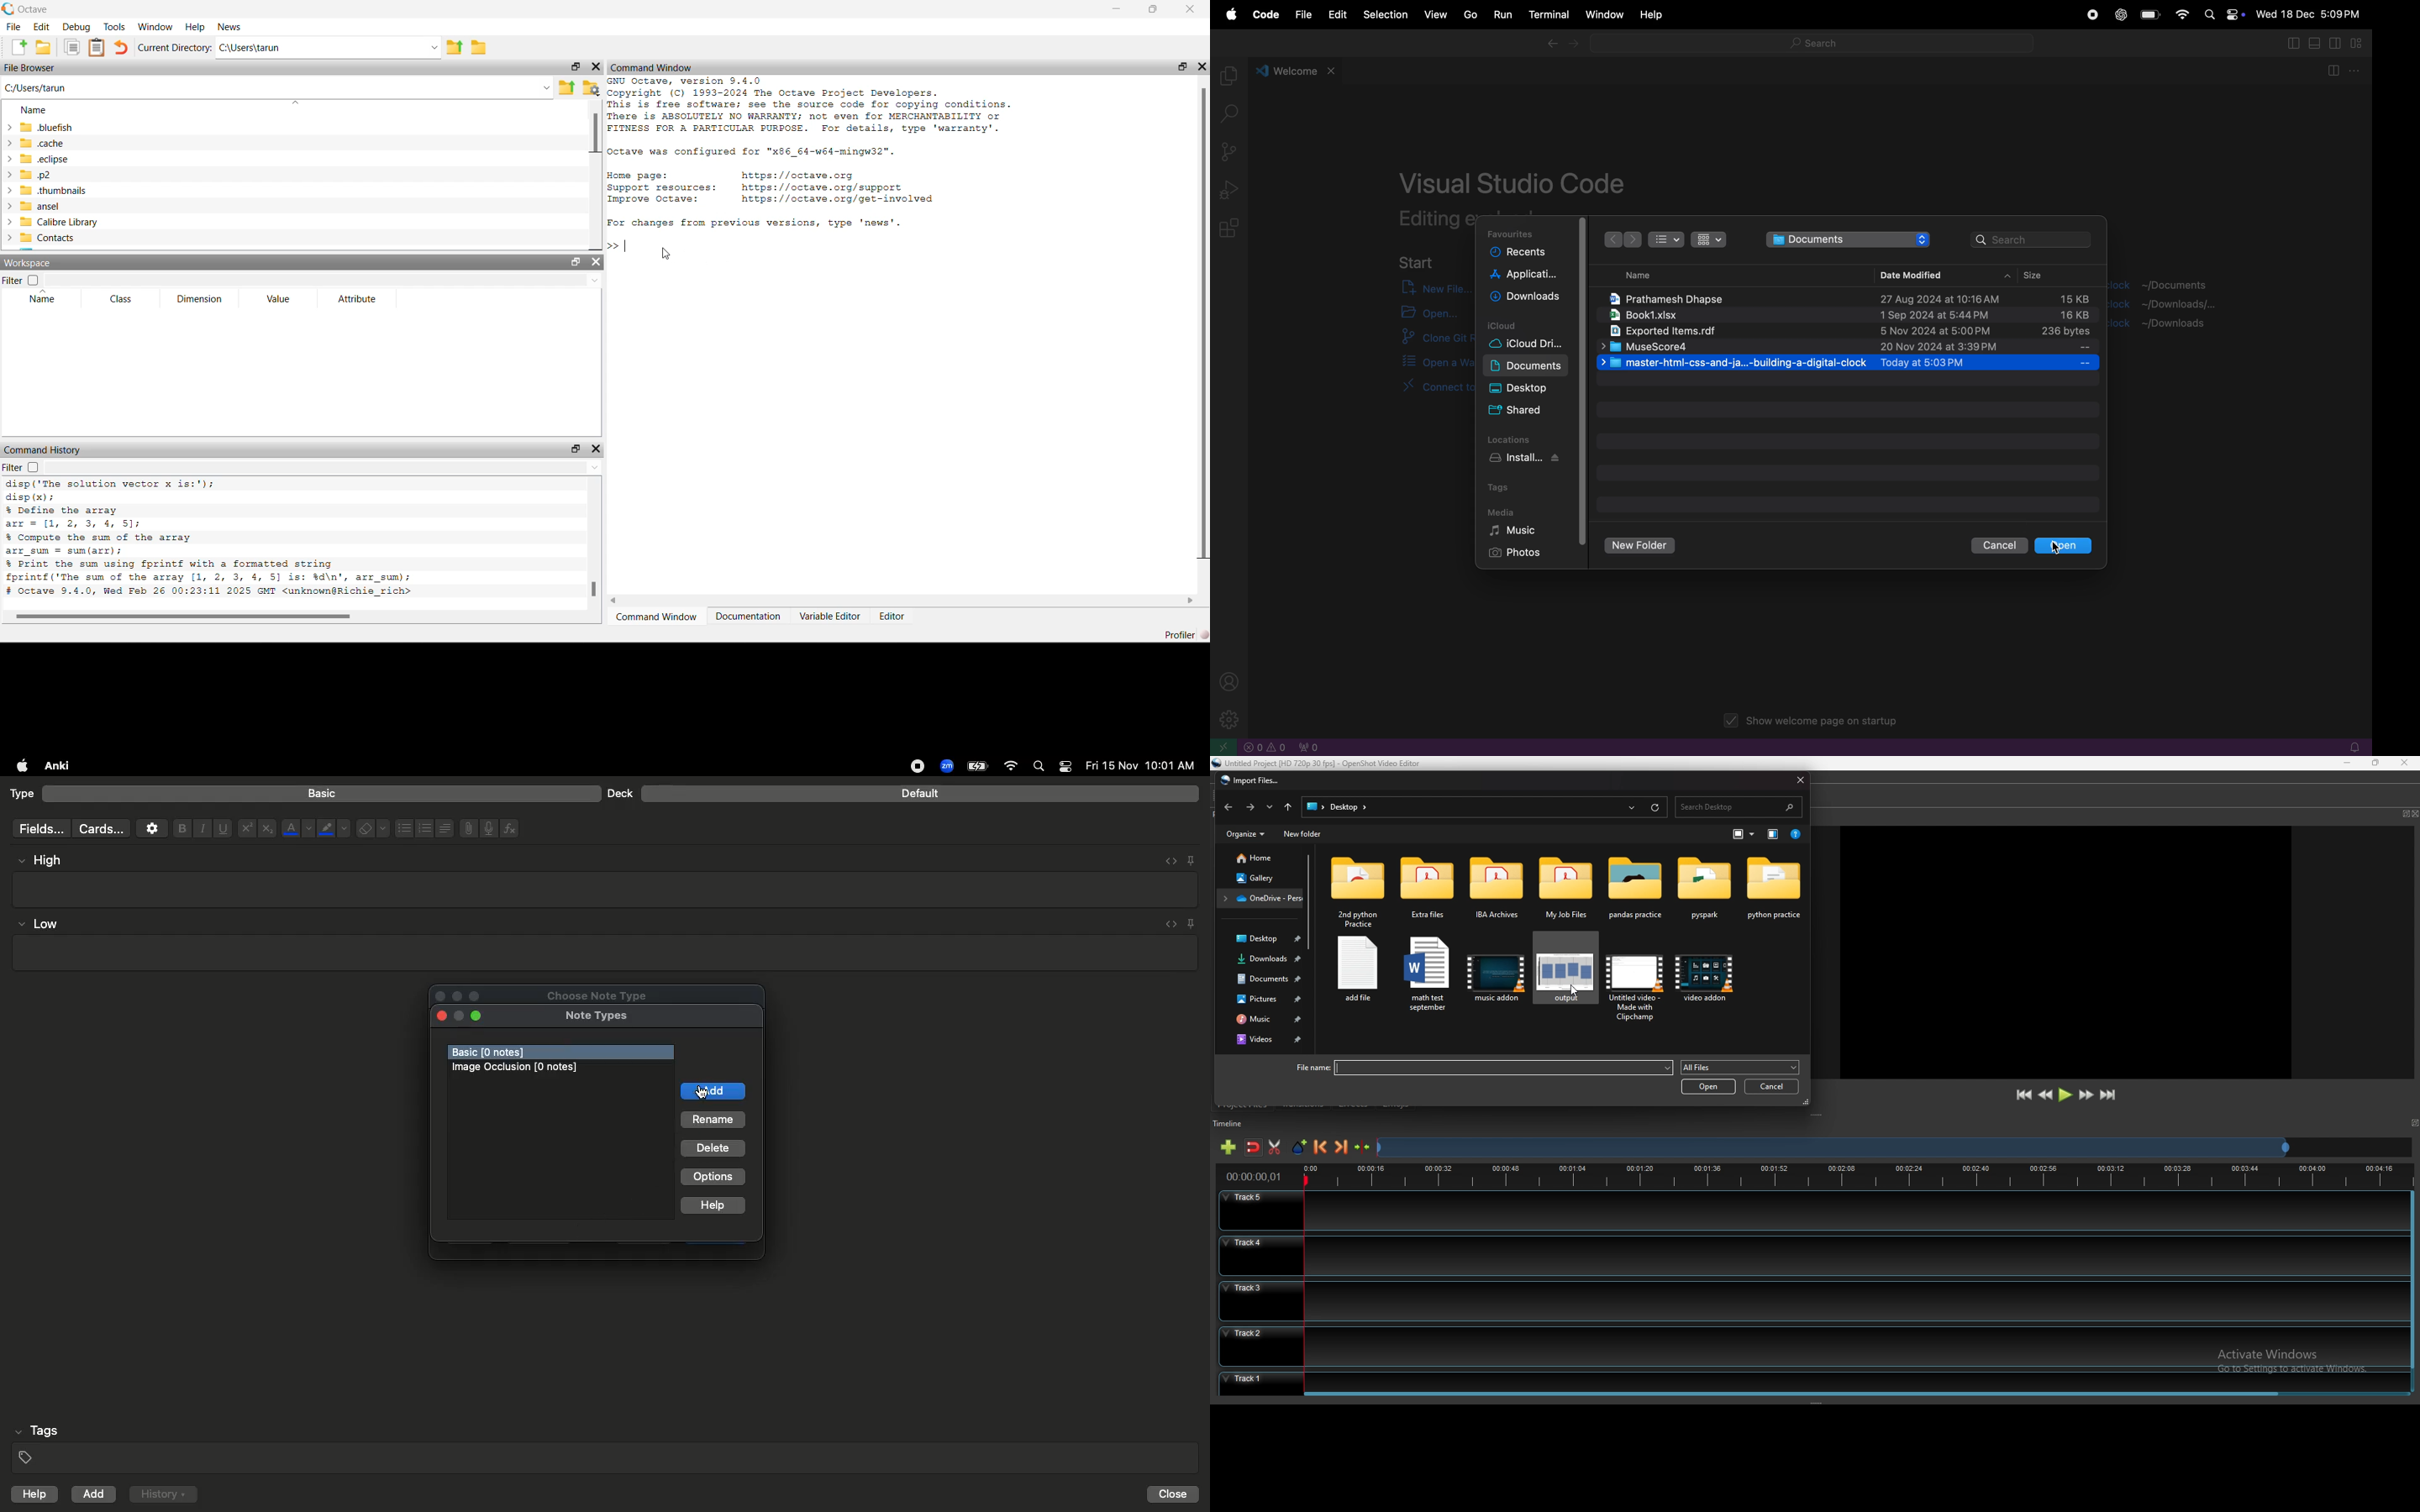 This screenshot has width=2436, height=1512. What do you see at coordinates (1638, 888) in the screenshot?
I see `folder` at bounding box center [1638, 888].